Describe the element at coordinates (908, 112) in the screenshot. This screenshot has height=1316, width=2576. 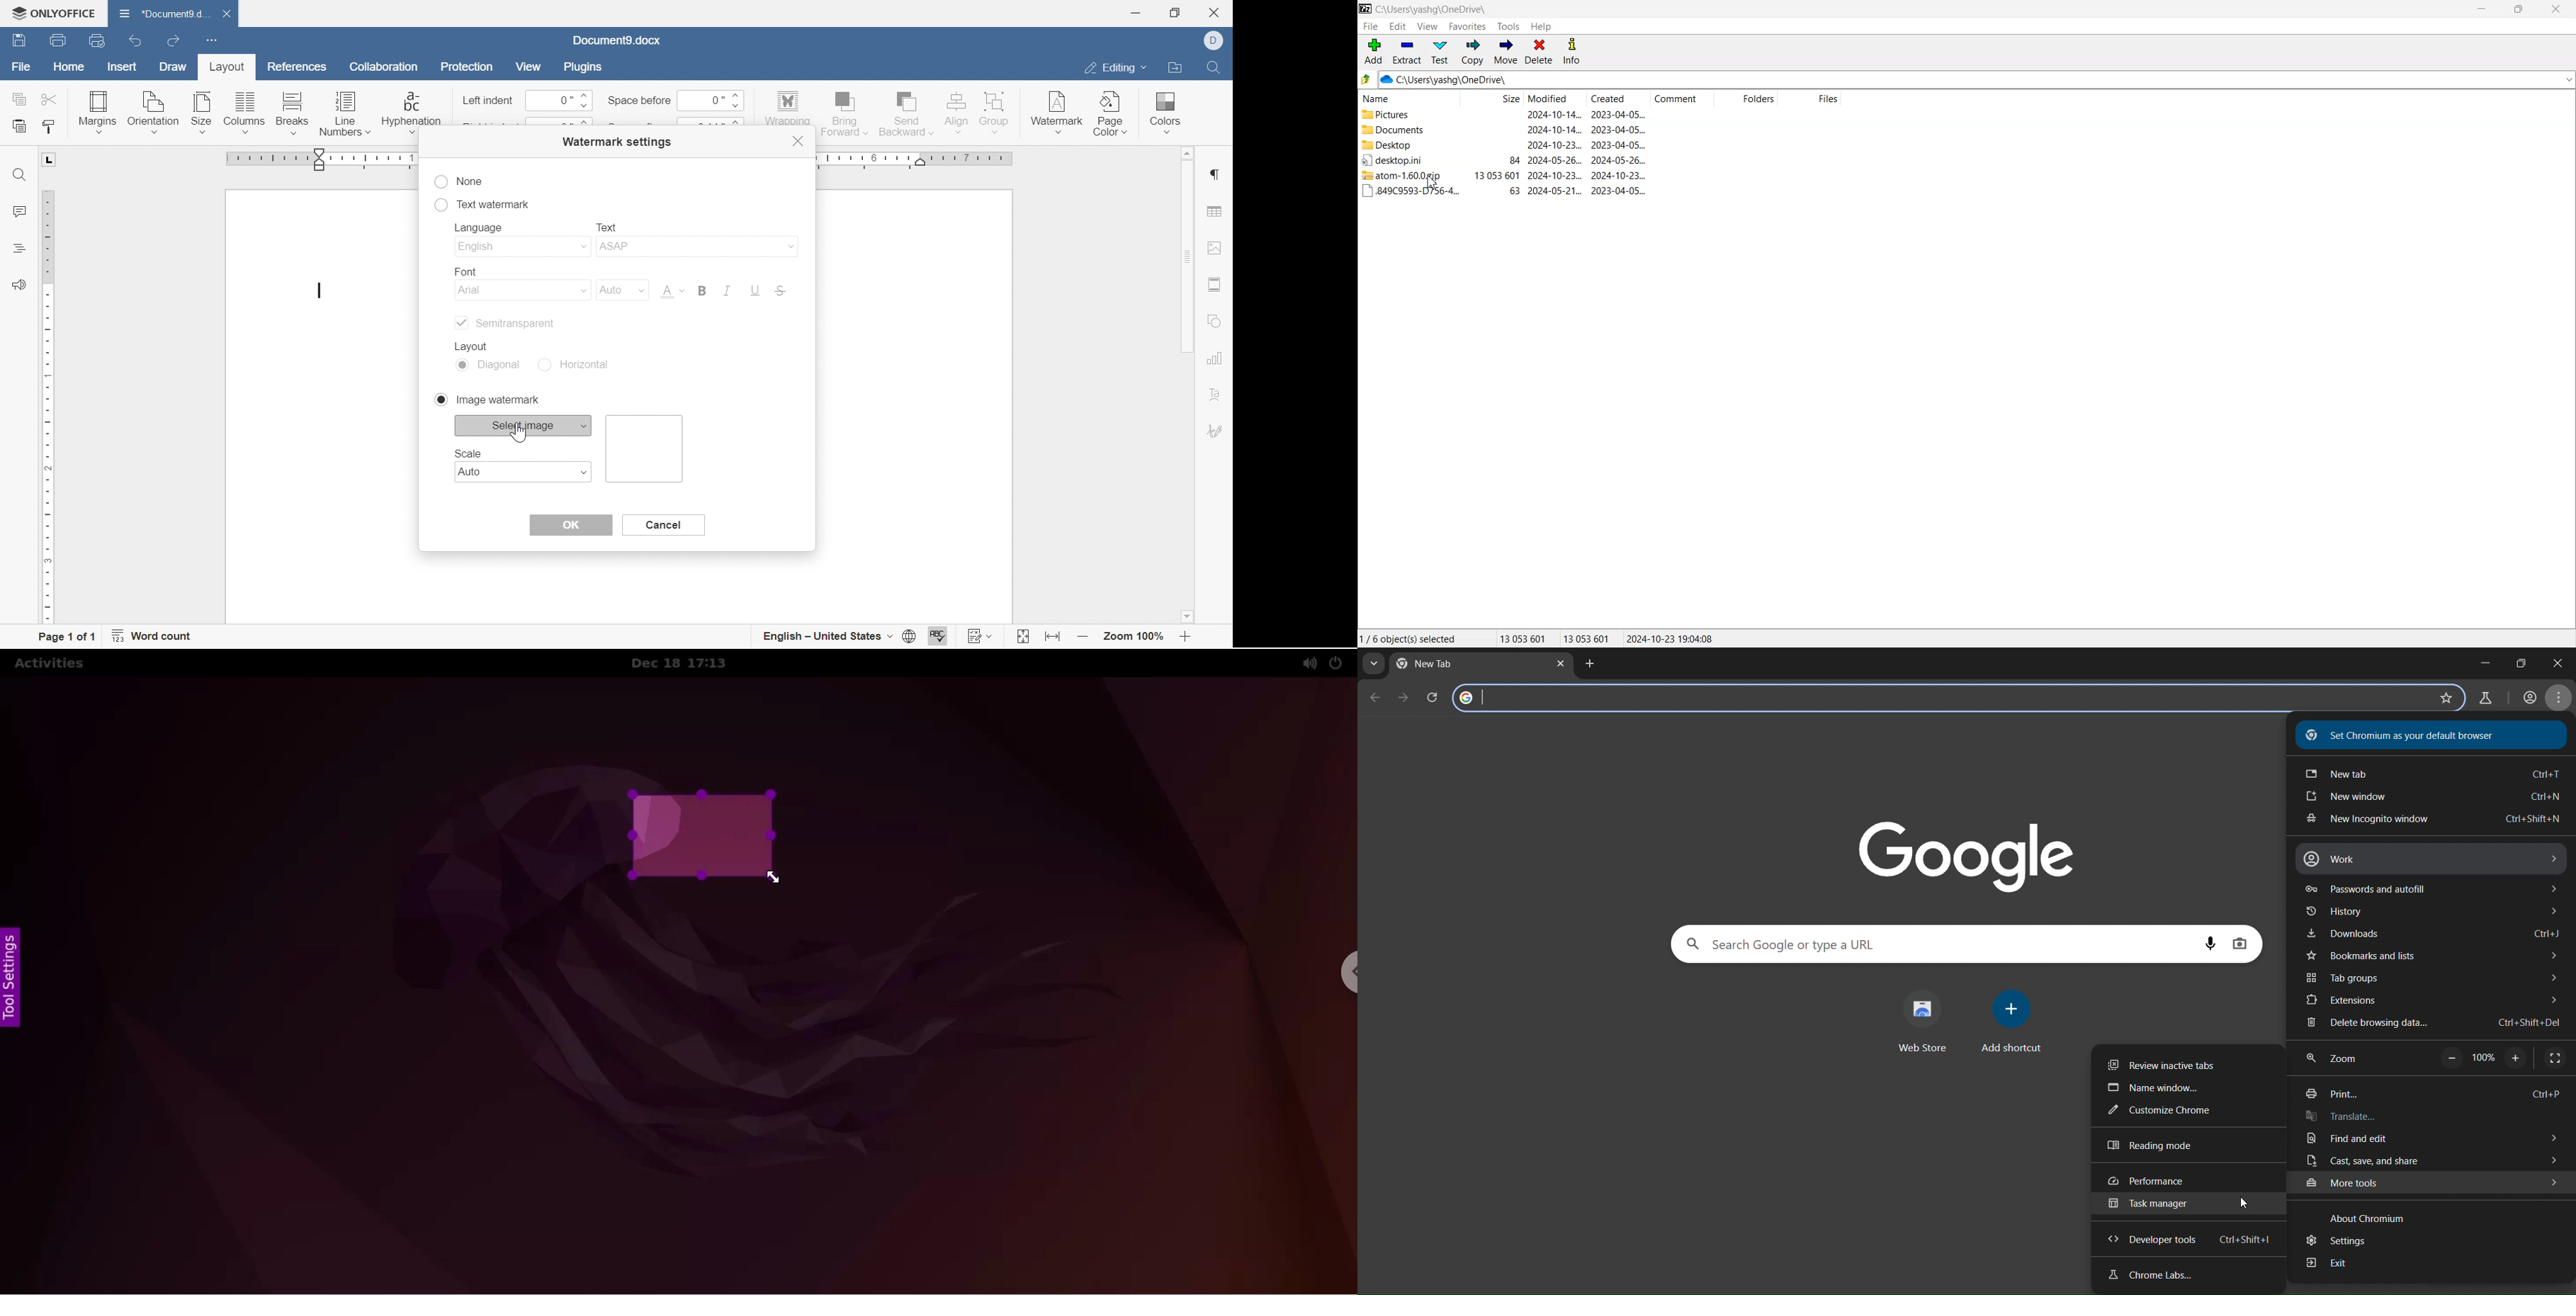
I see `send backward` at that location.